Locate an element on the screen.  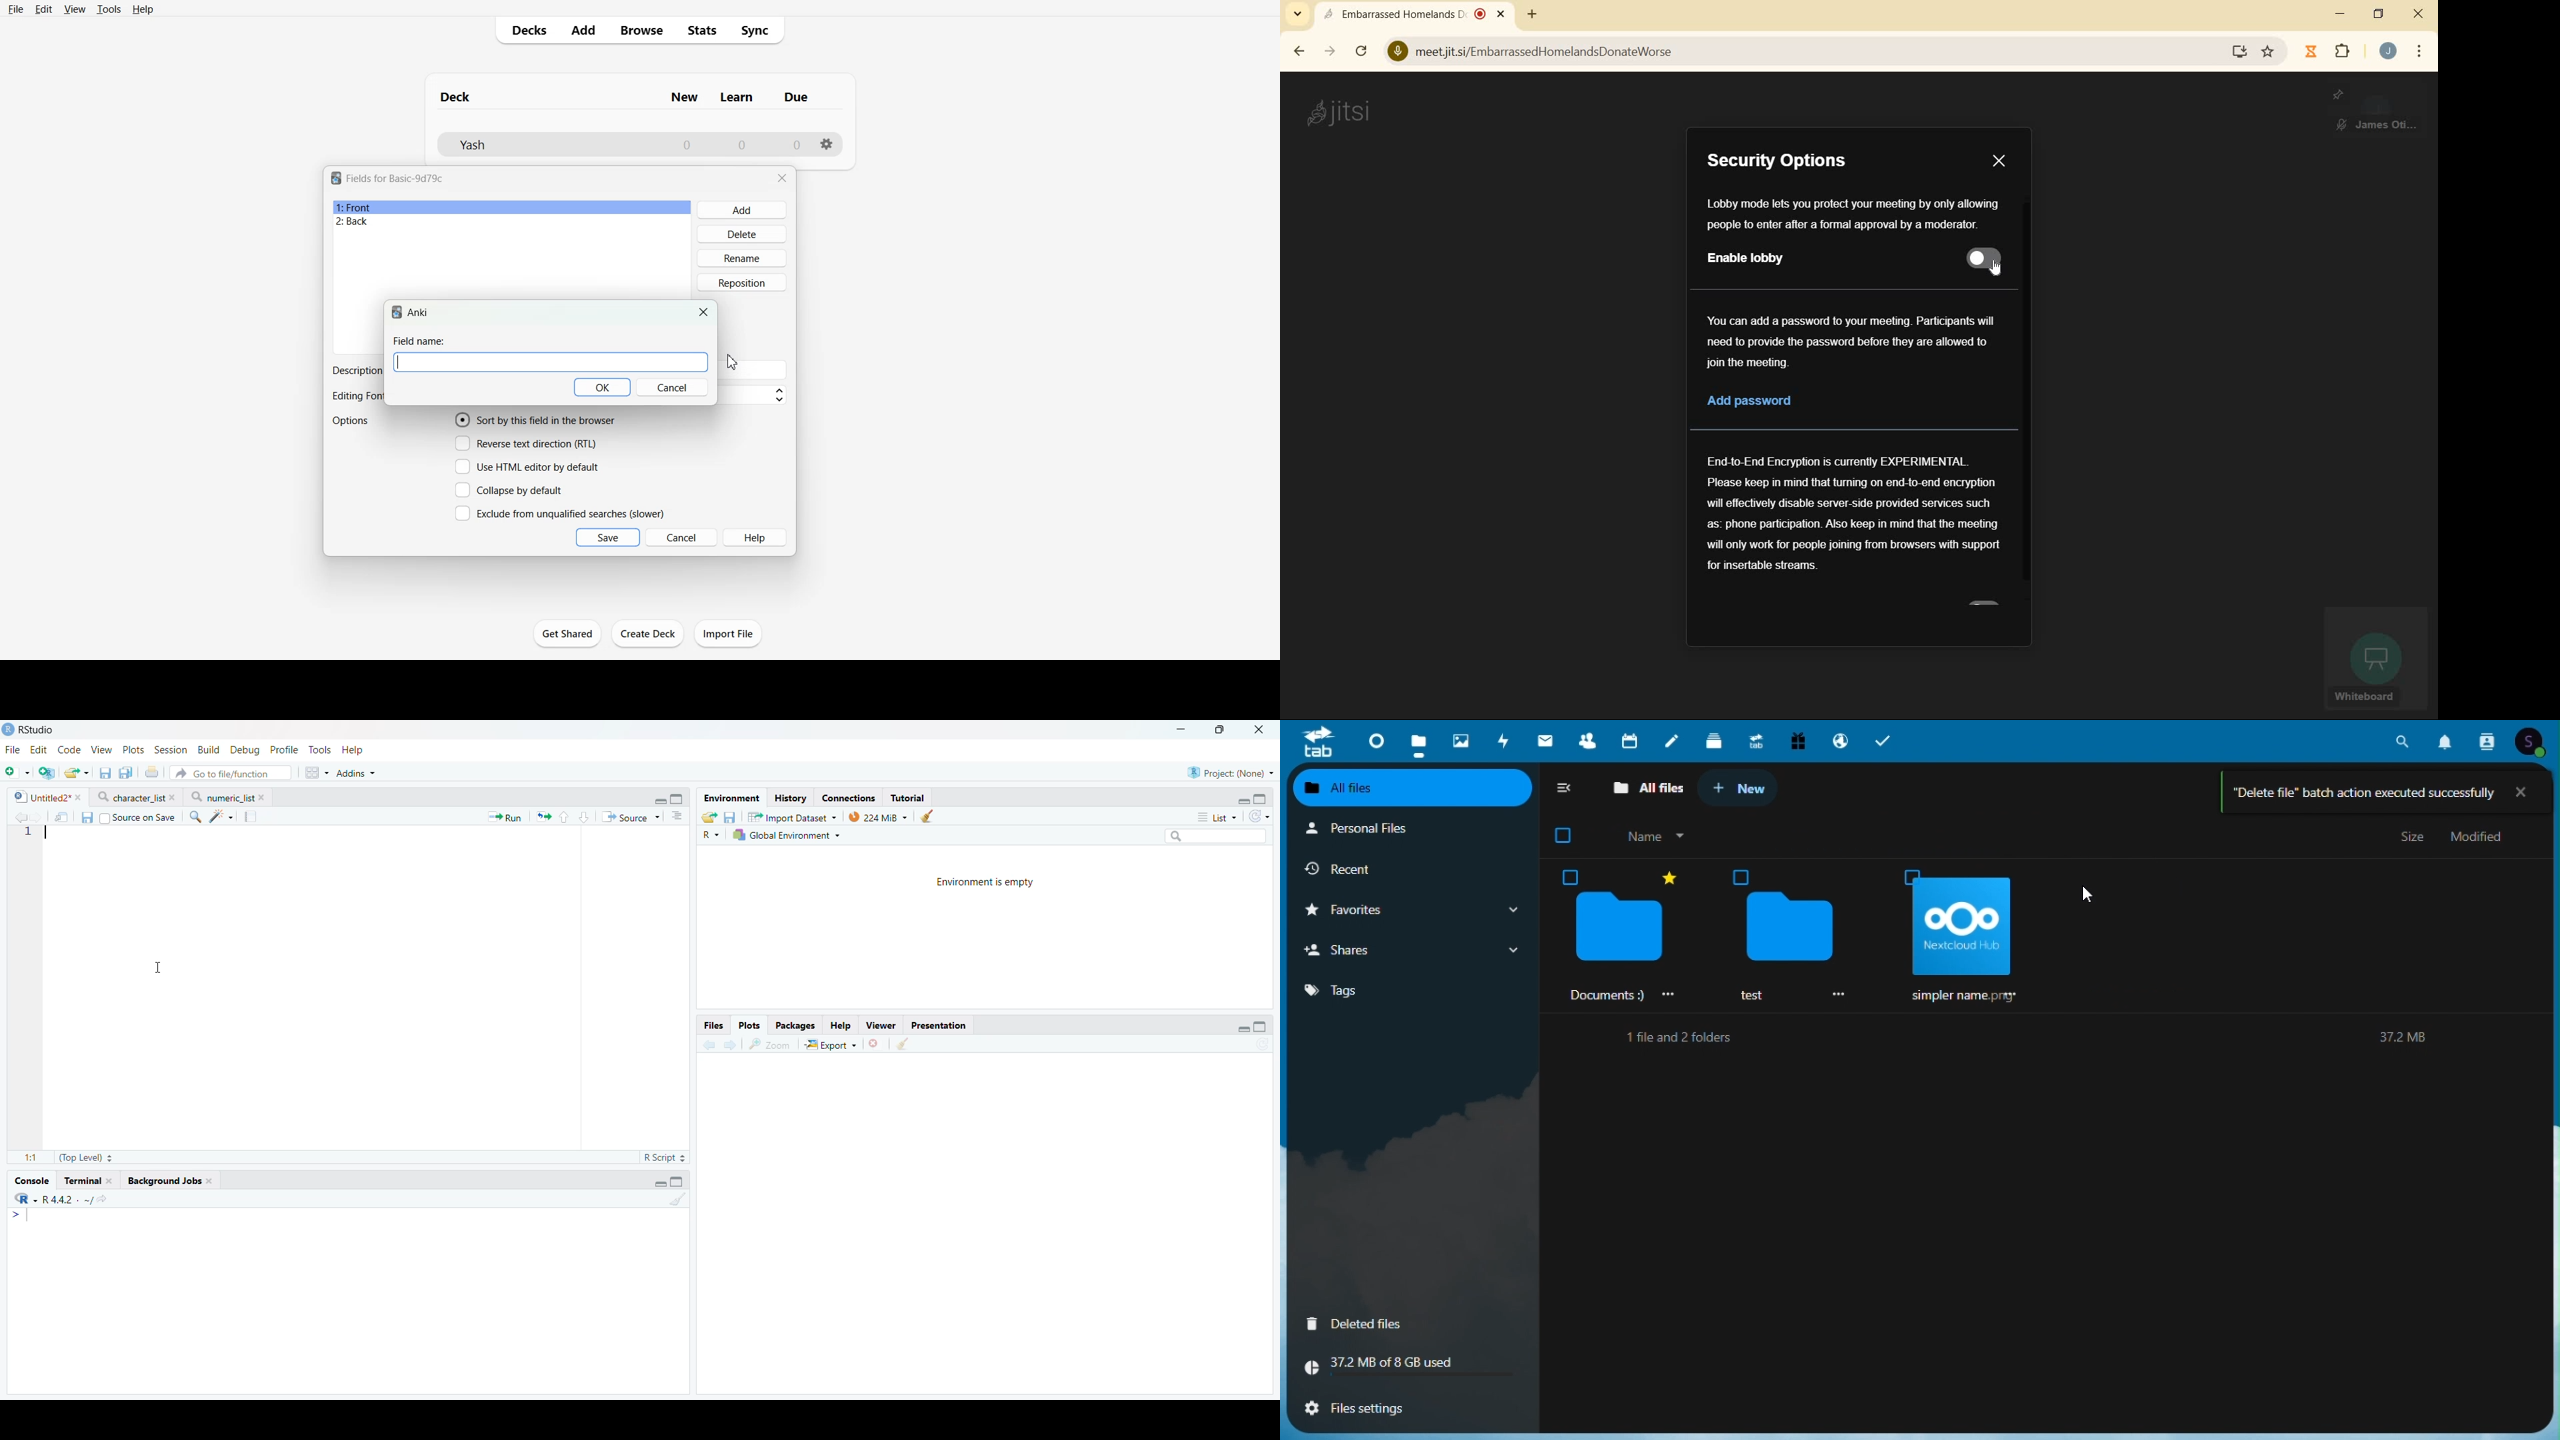
List is located at coordinates (1219, 816).